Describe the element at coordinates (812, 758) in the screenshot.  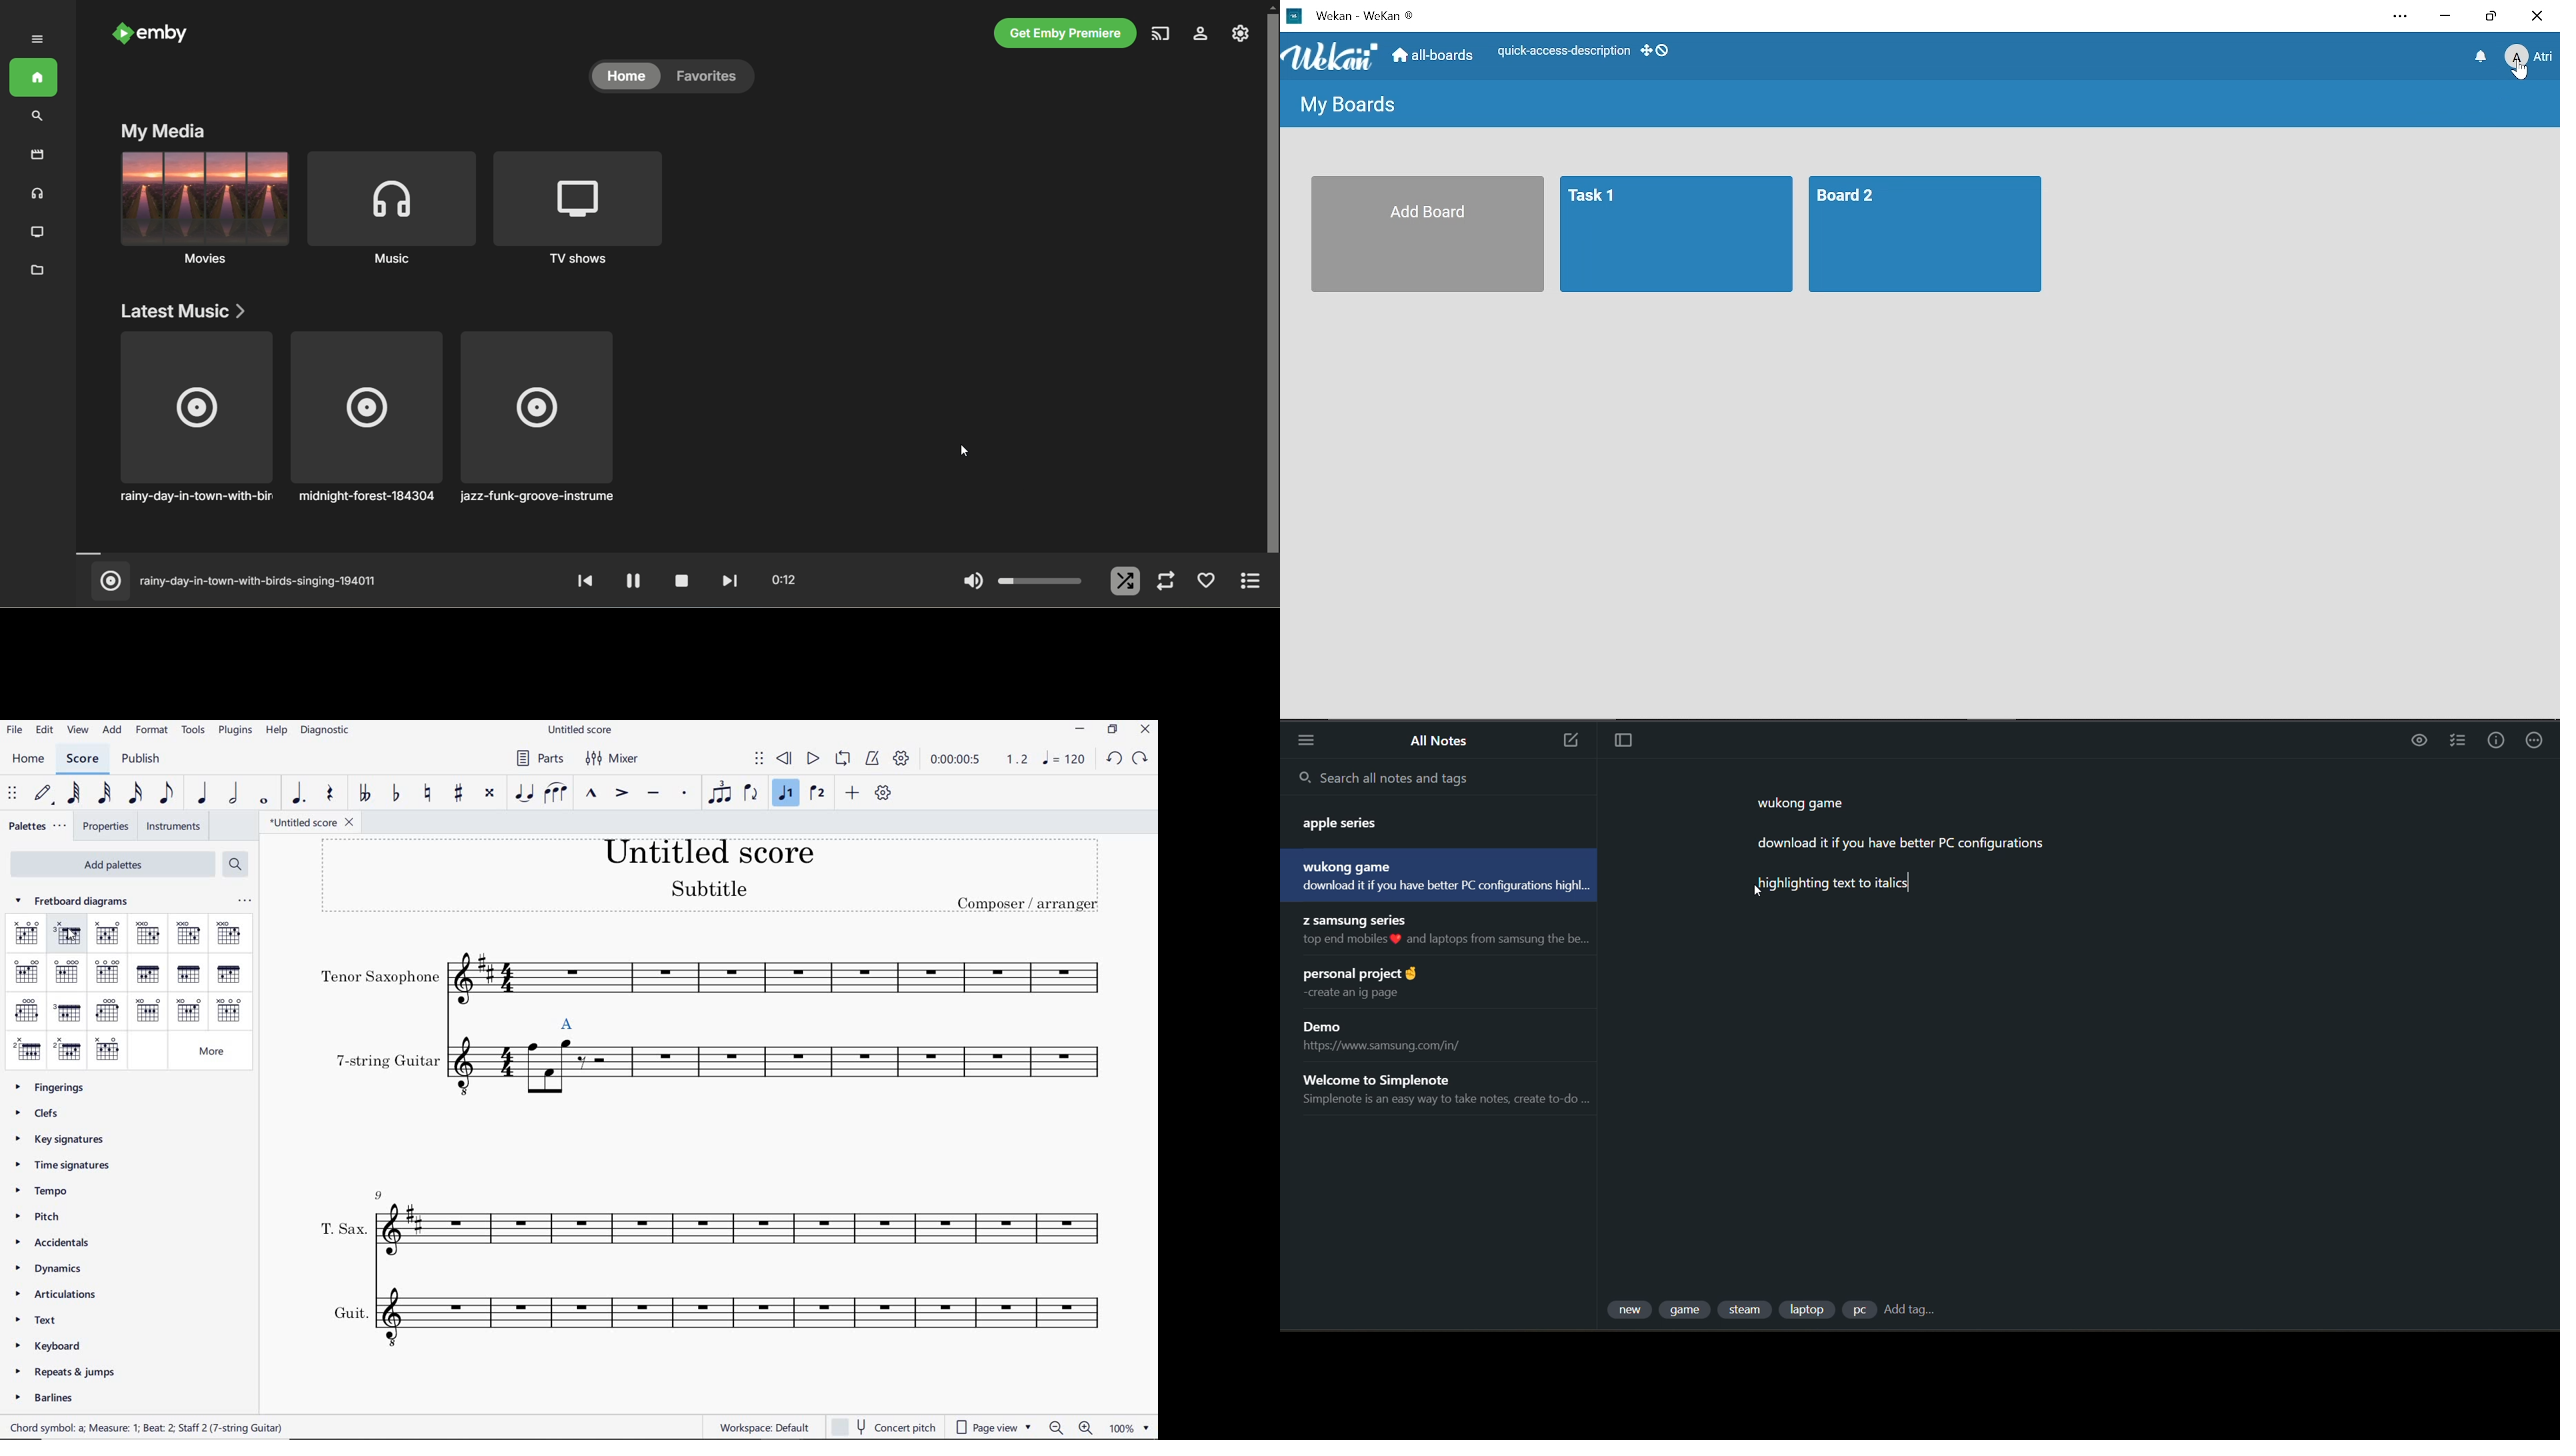
I see `PLAY` at that location.